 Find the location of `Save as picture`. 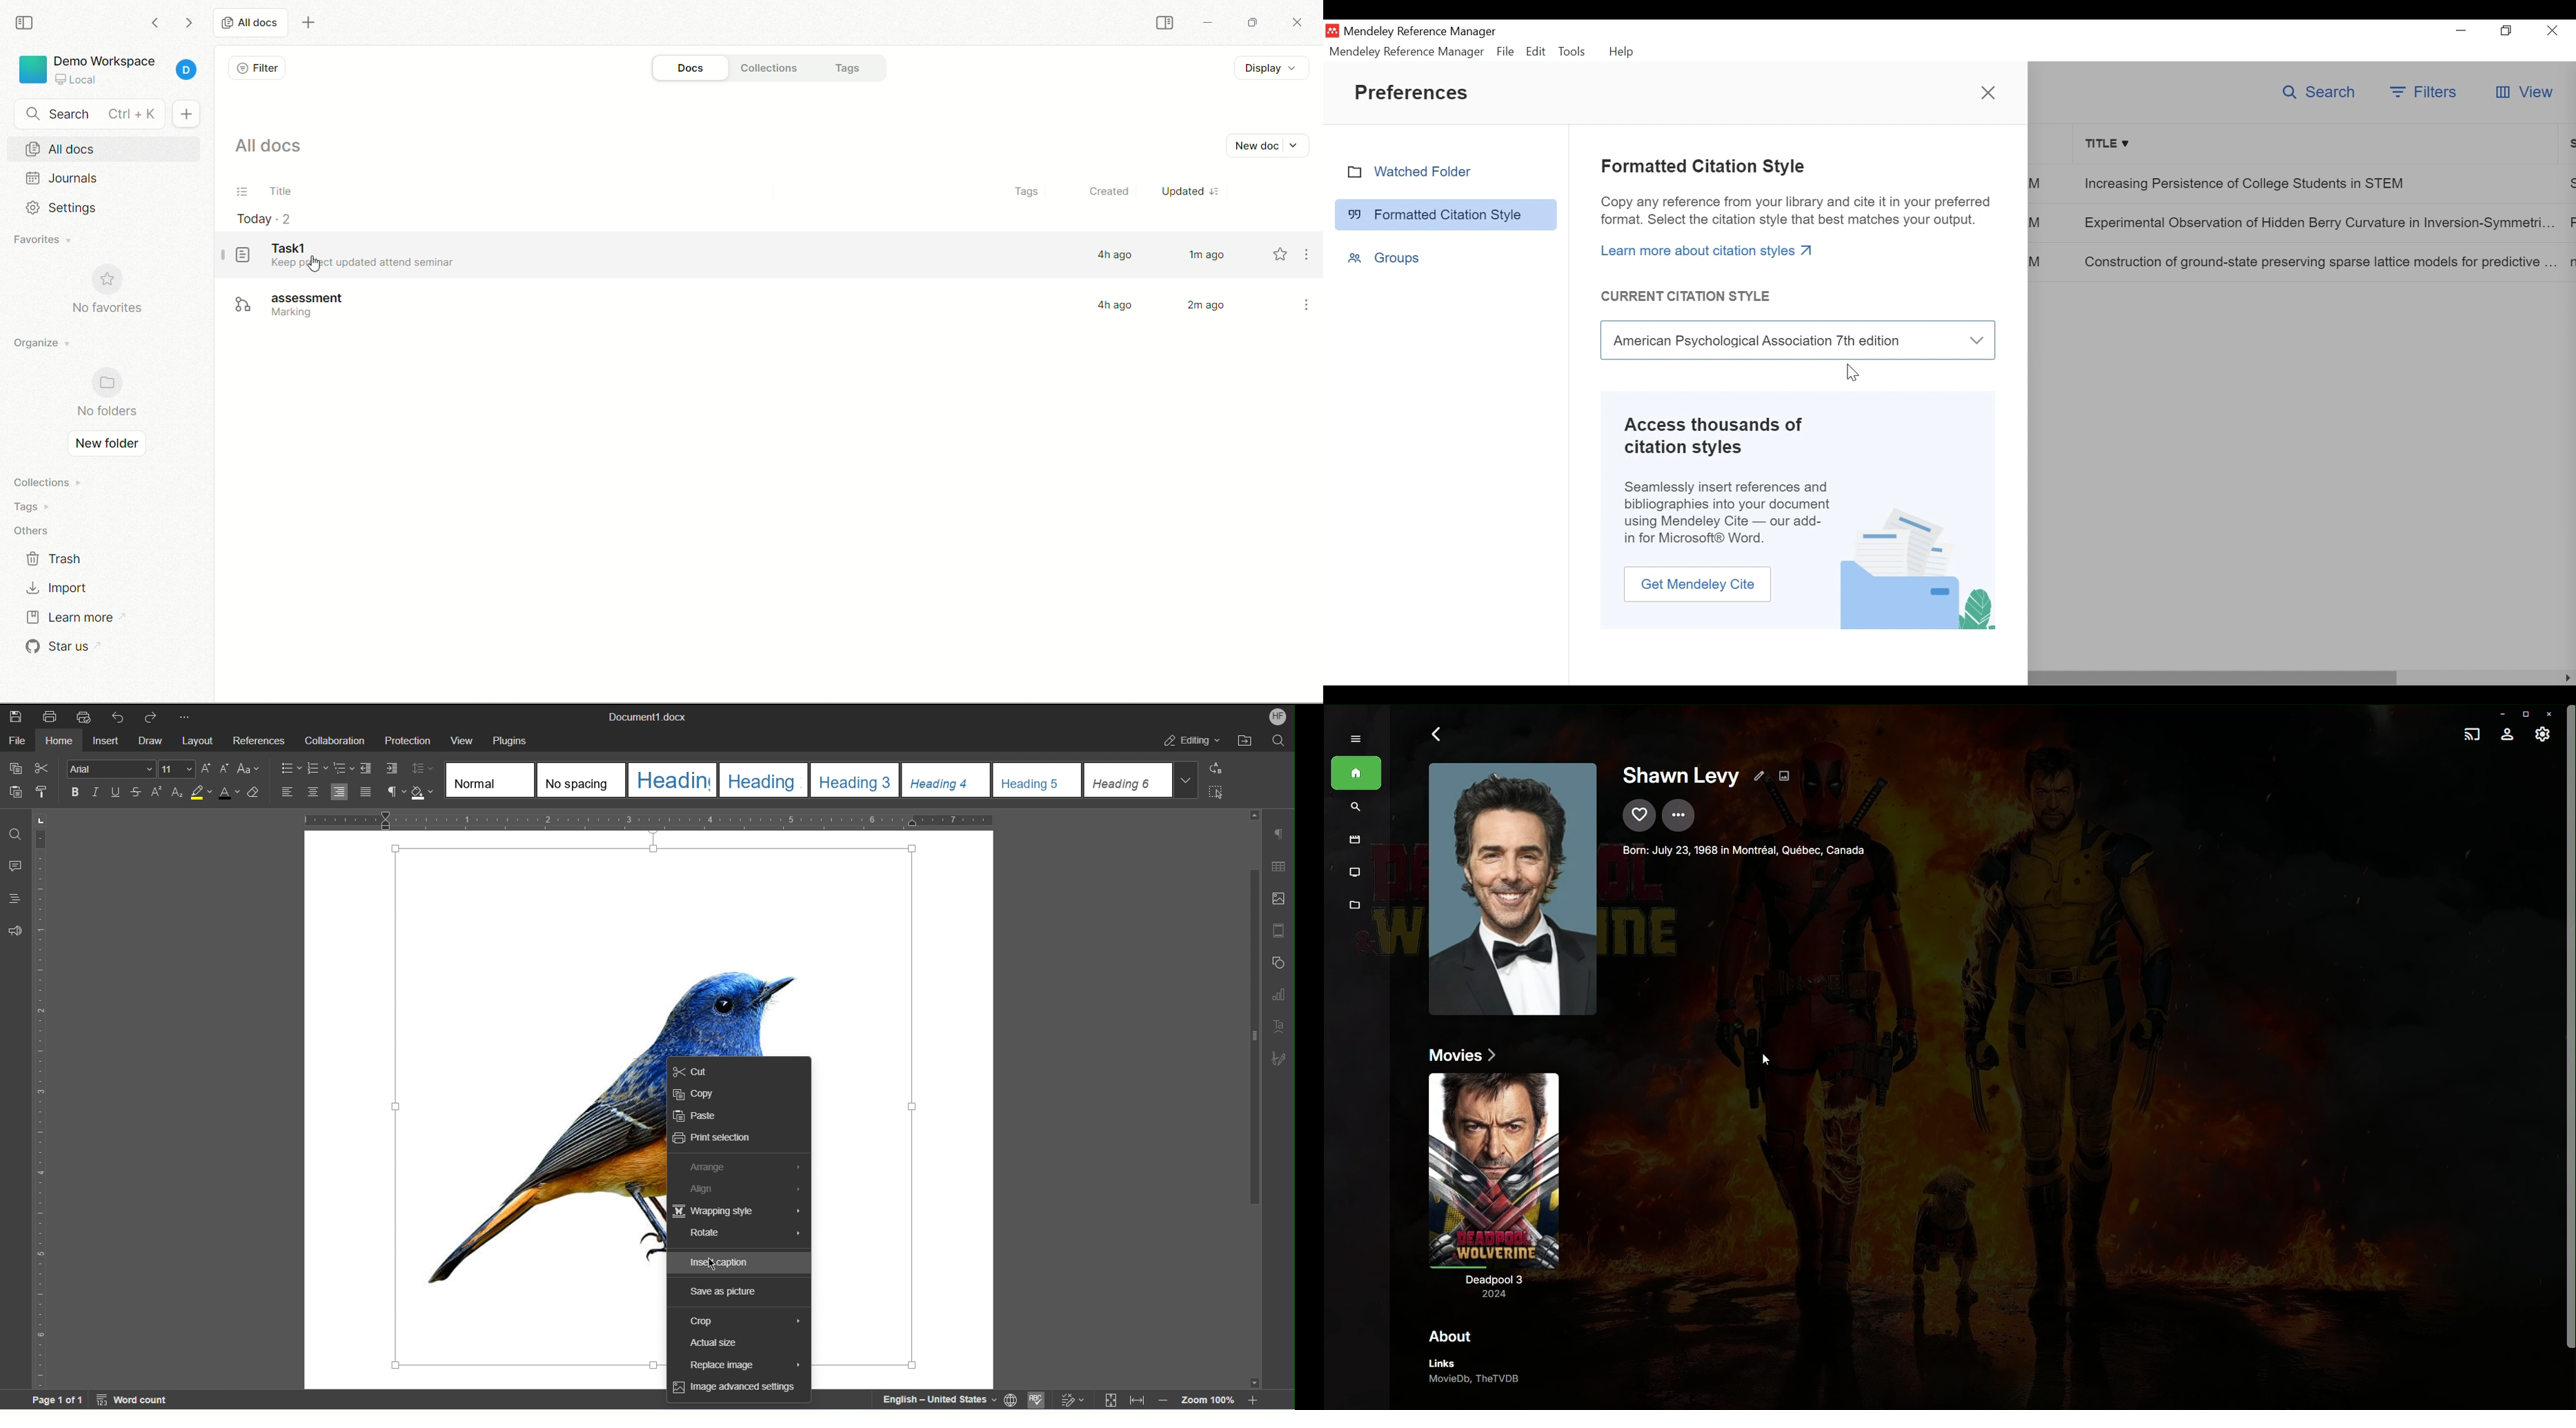

Save as picture is located at coordinates (739, 1288).